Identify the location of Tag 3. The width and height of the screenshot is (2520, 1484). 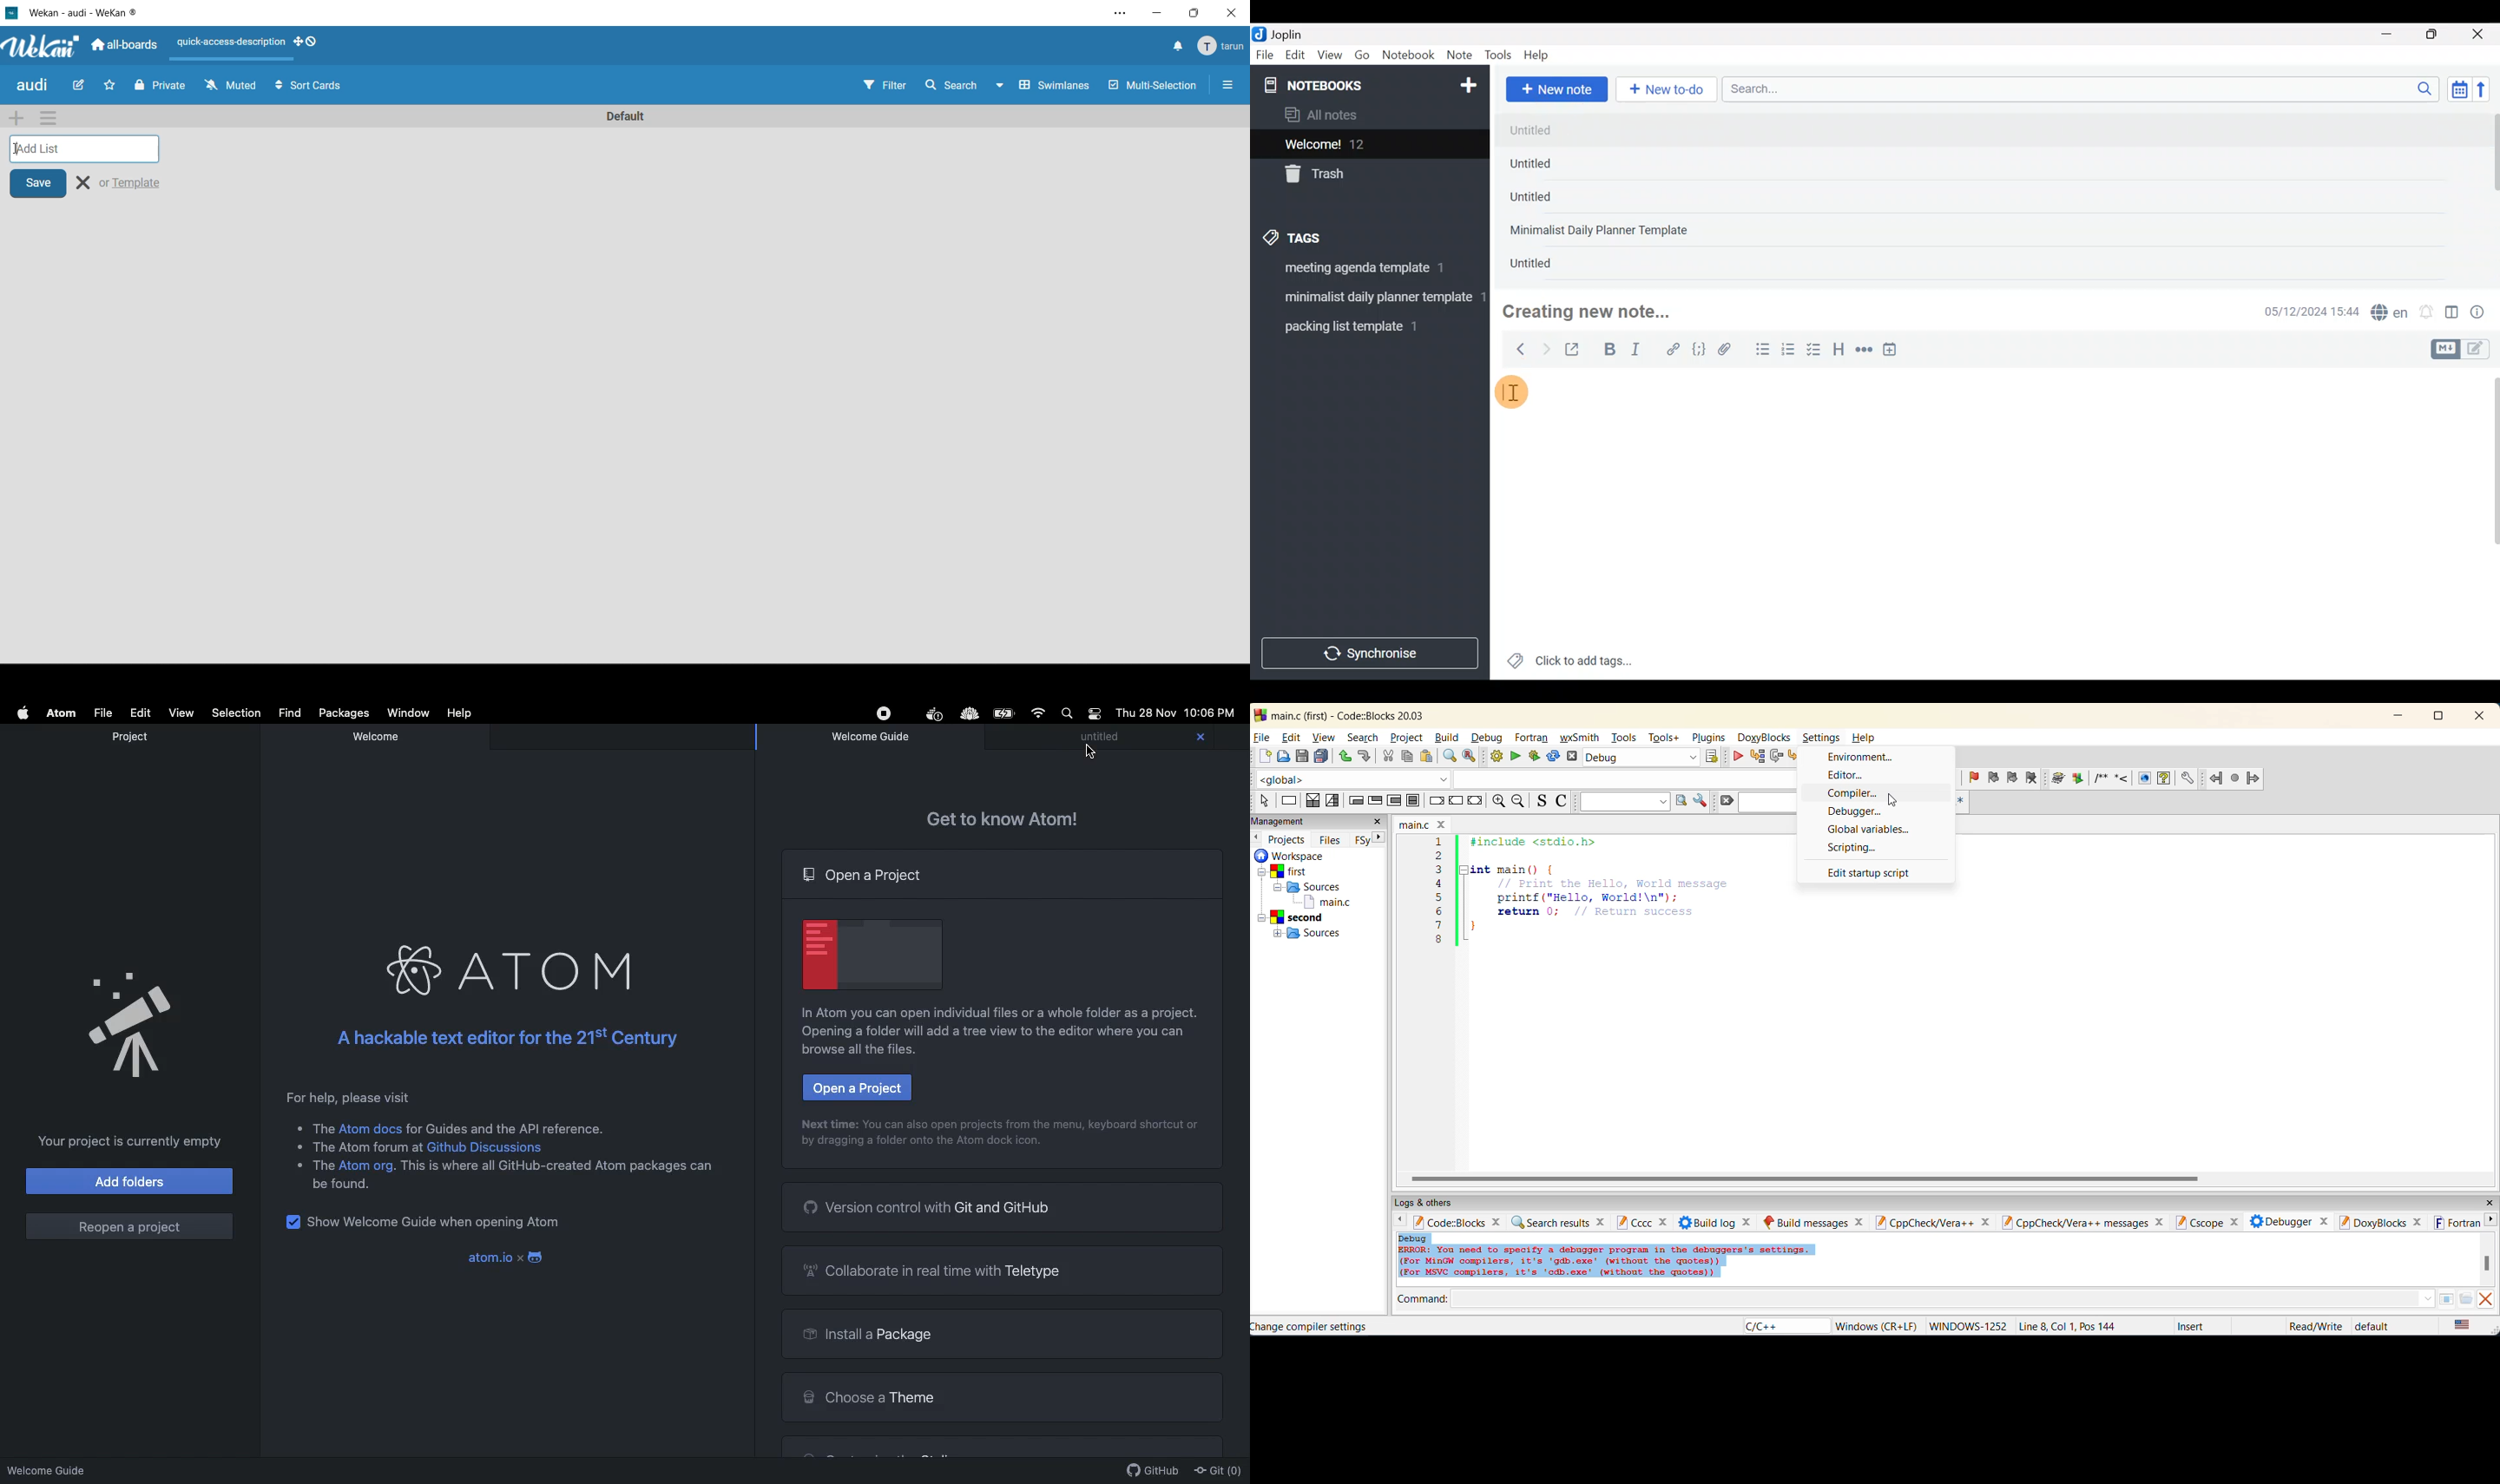
(1365, 326).